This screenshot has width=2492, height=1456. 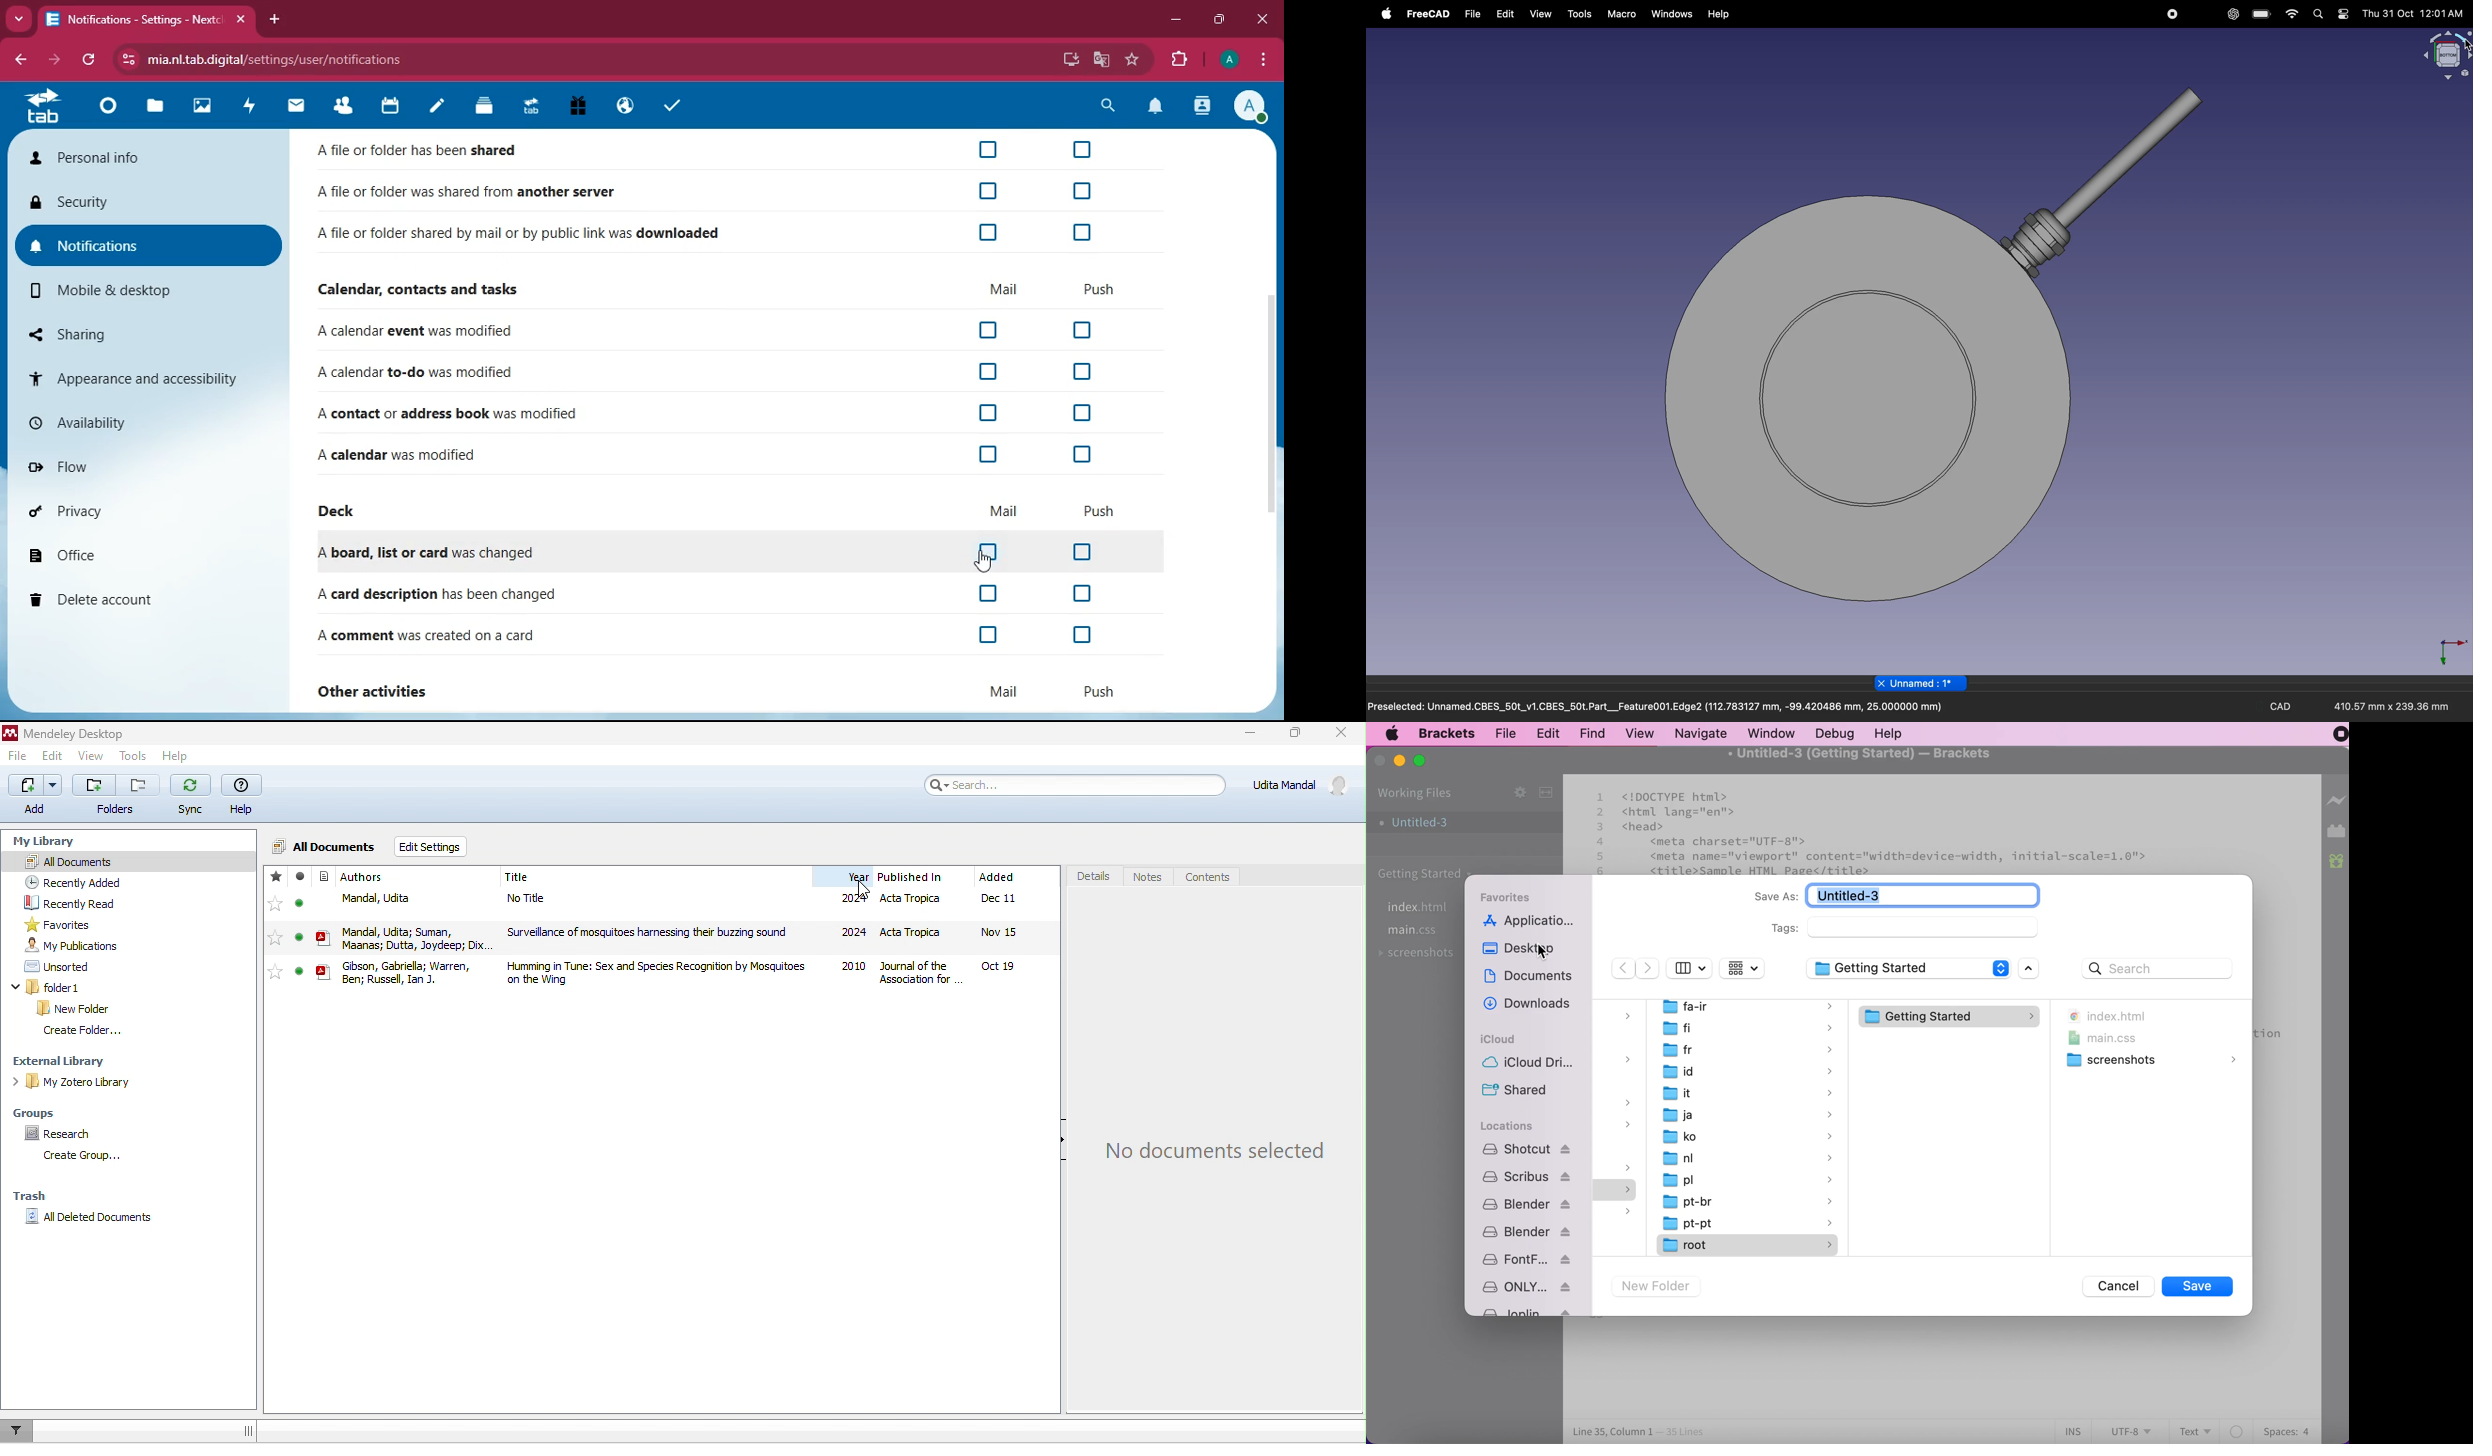 What do you see at coordinates (1840, 733) in the screenshot?
I see `debug` at bounding box center [1840, 733].